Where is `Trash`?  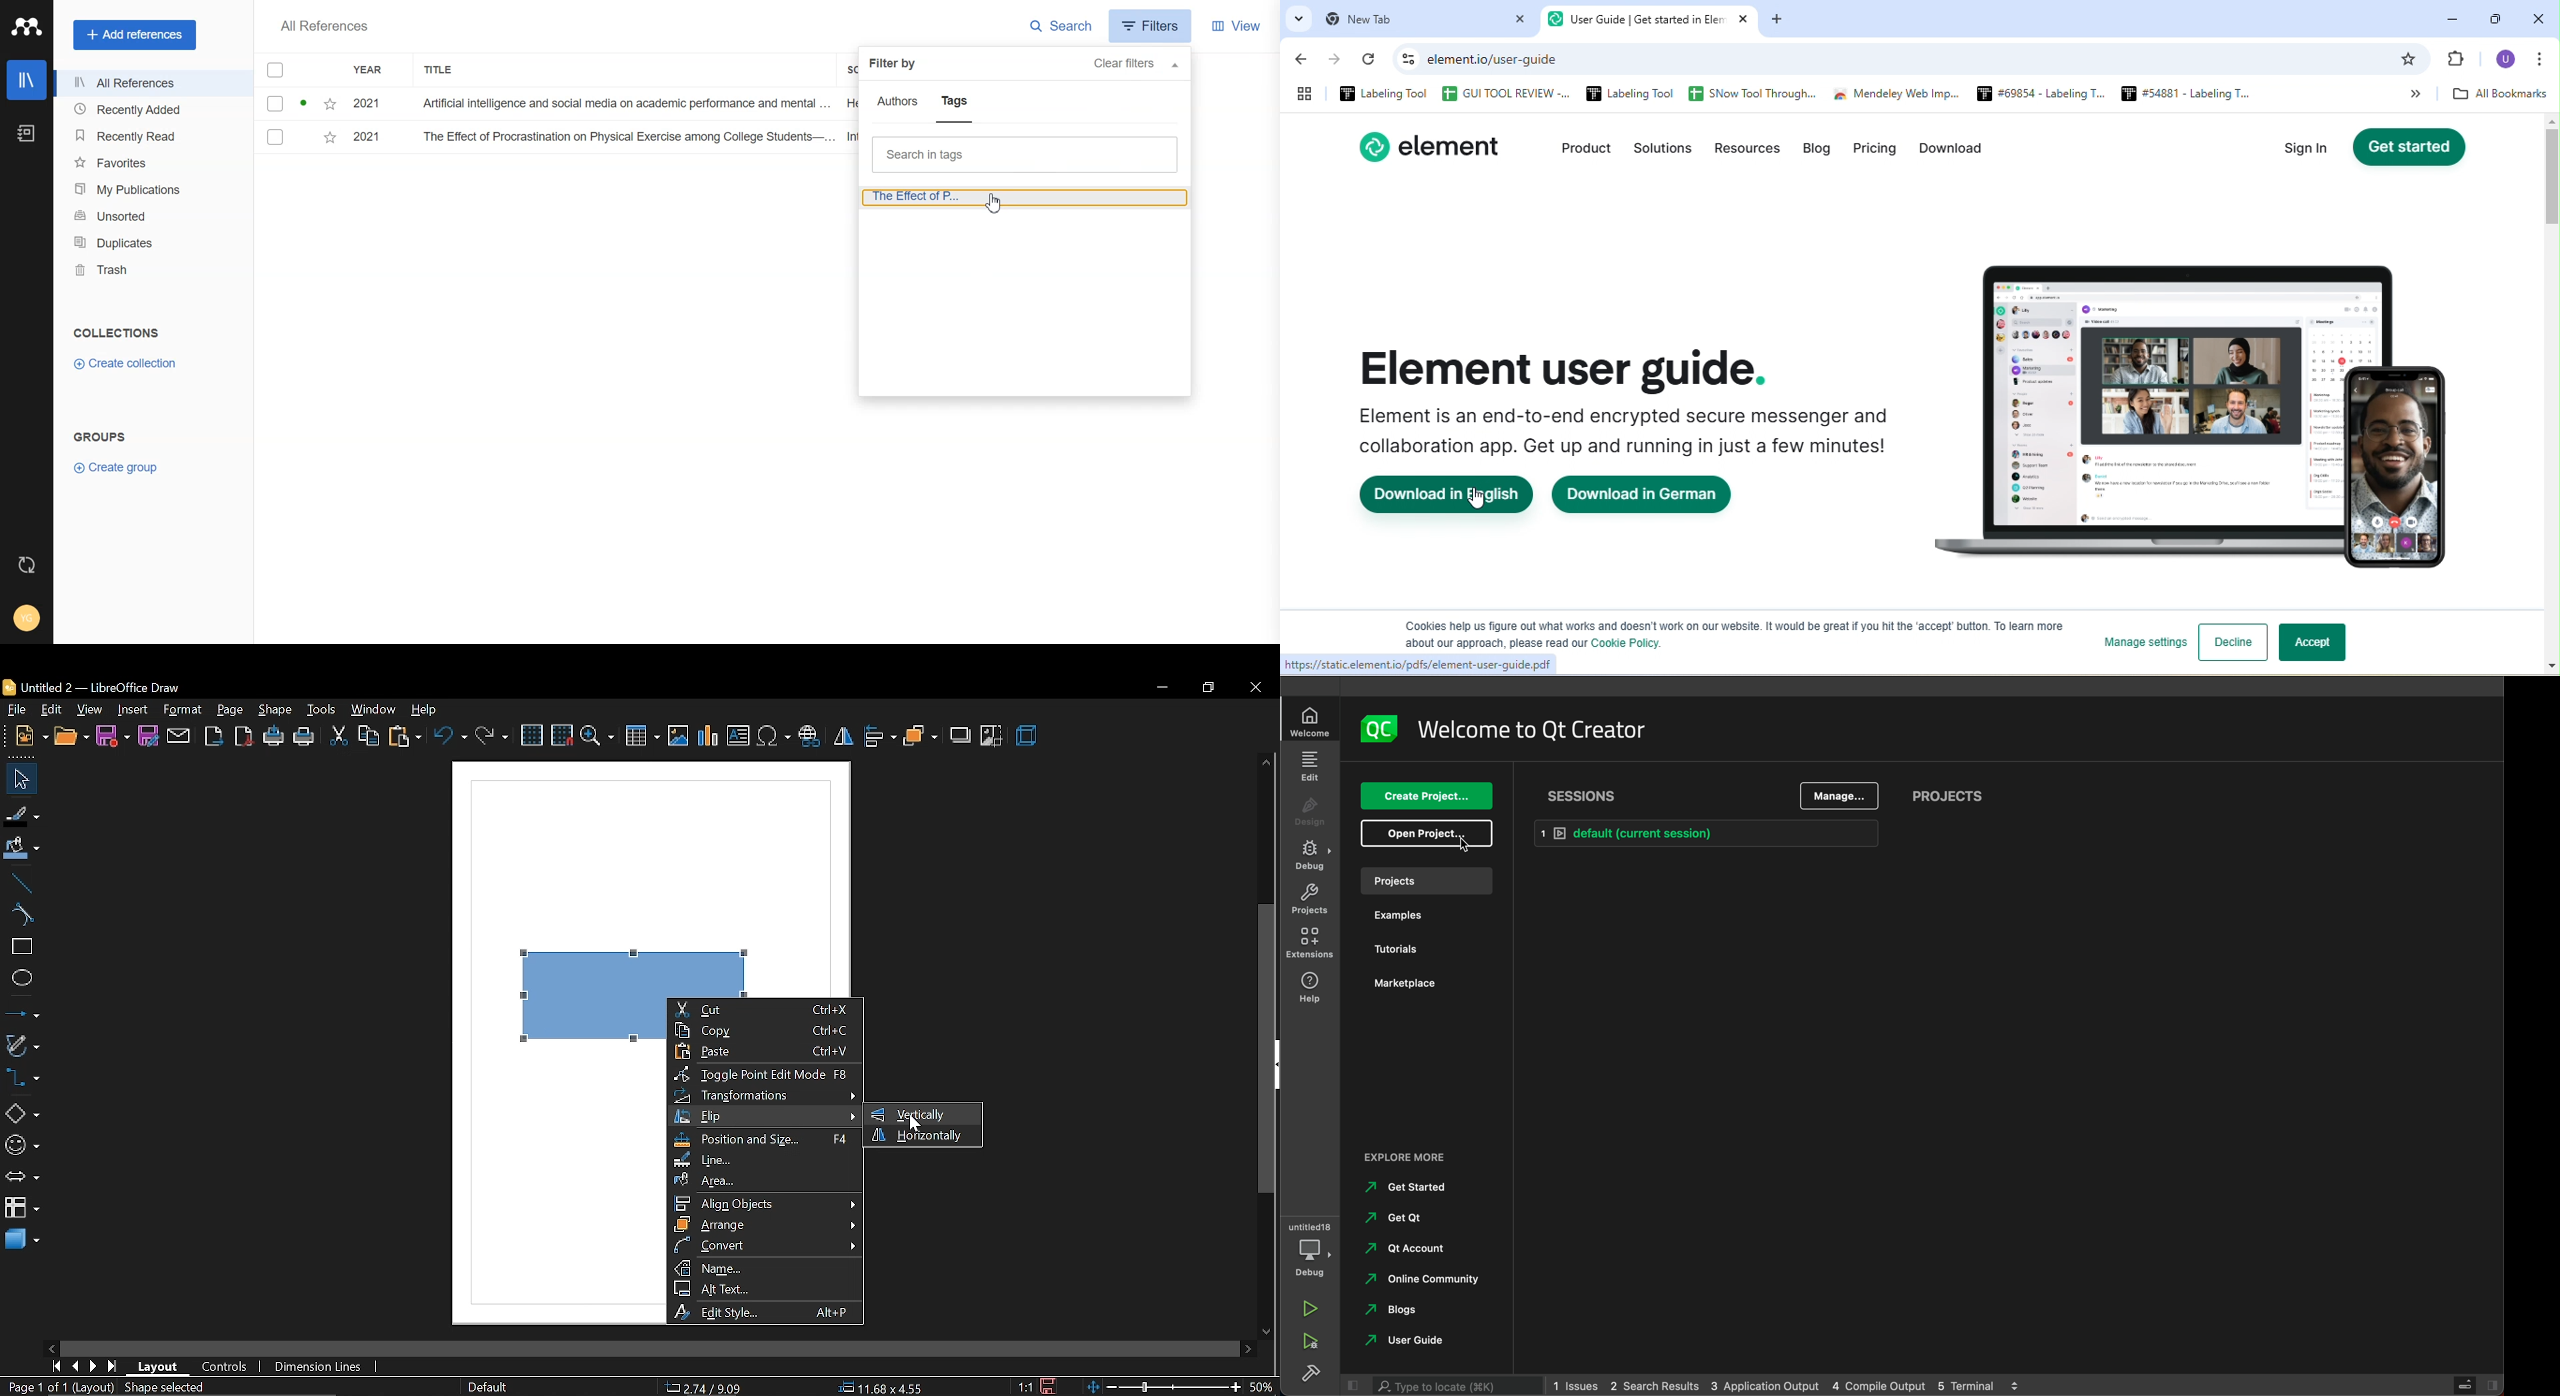 Trash is located at coordinates (143, 272).